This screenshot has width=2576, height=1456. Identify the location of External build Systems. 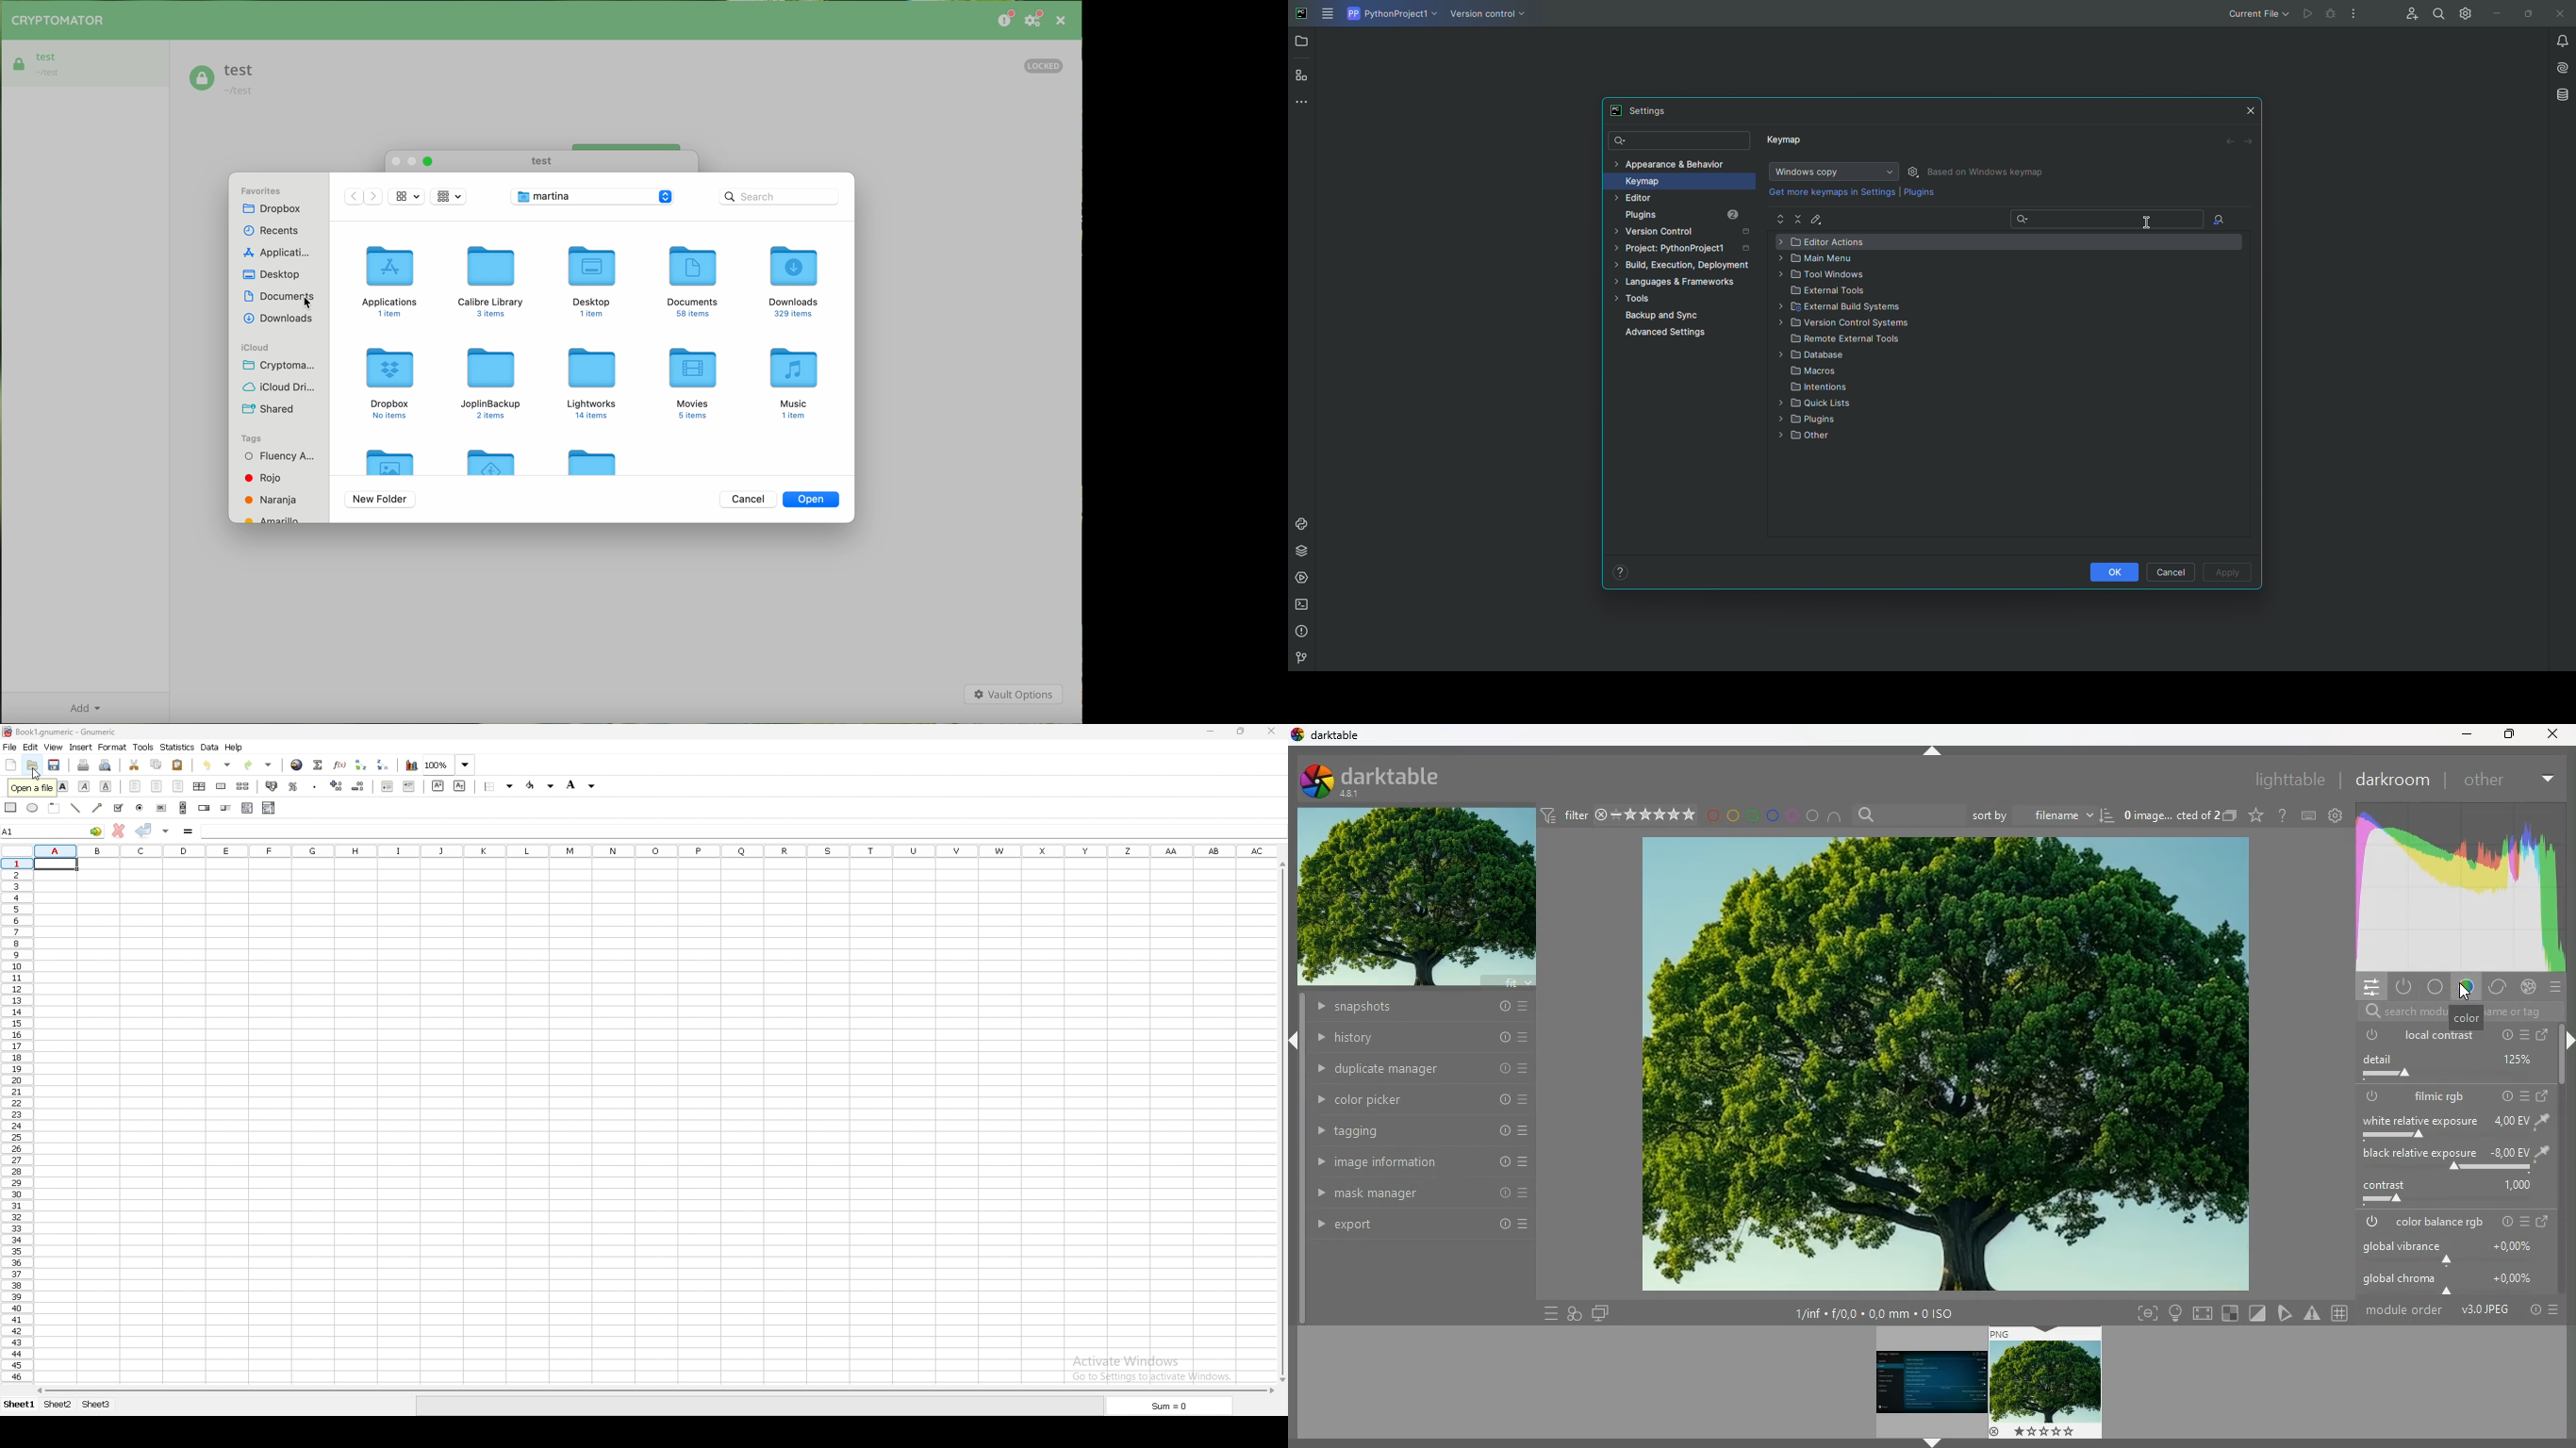
(1852, 309).